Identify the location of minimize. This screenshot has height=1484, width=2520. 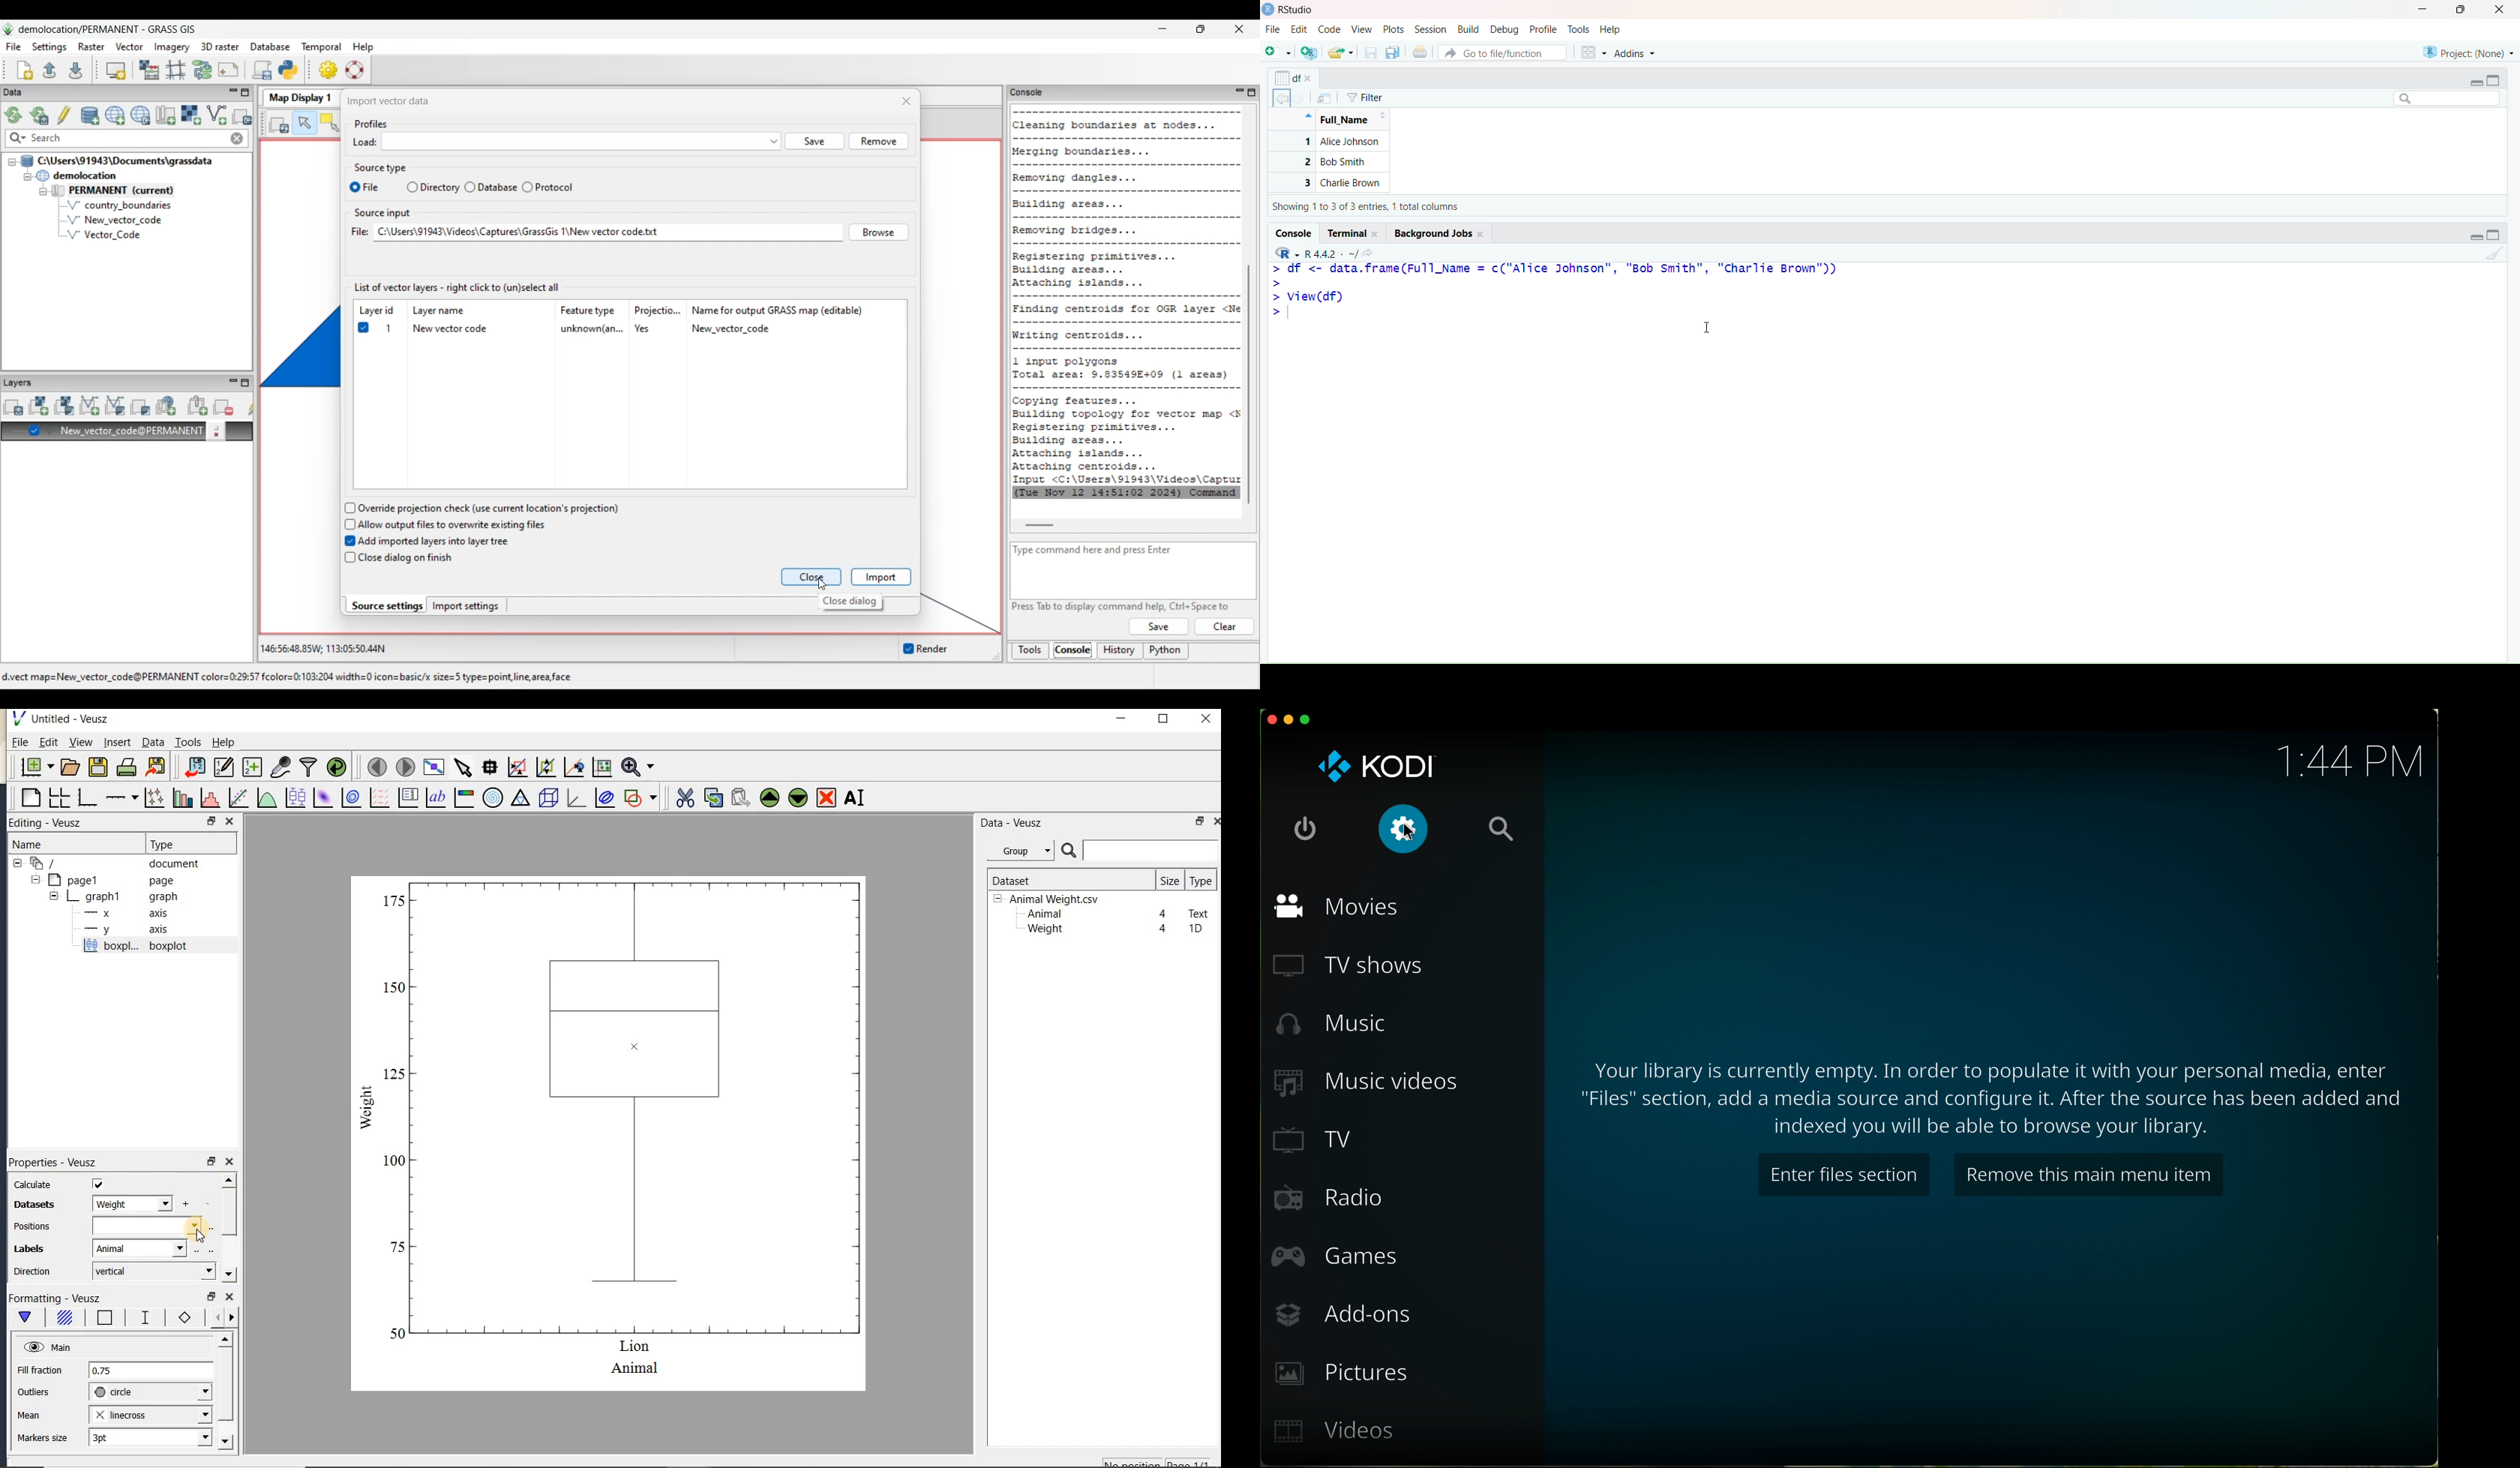
(1287, 721).